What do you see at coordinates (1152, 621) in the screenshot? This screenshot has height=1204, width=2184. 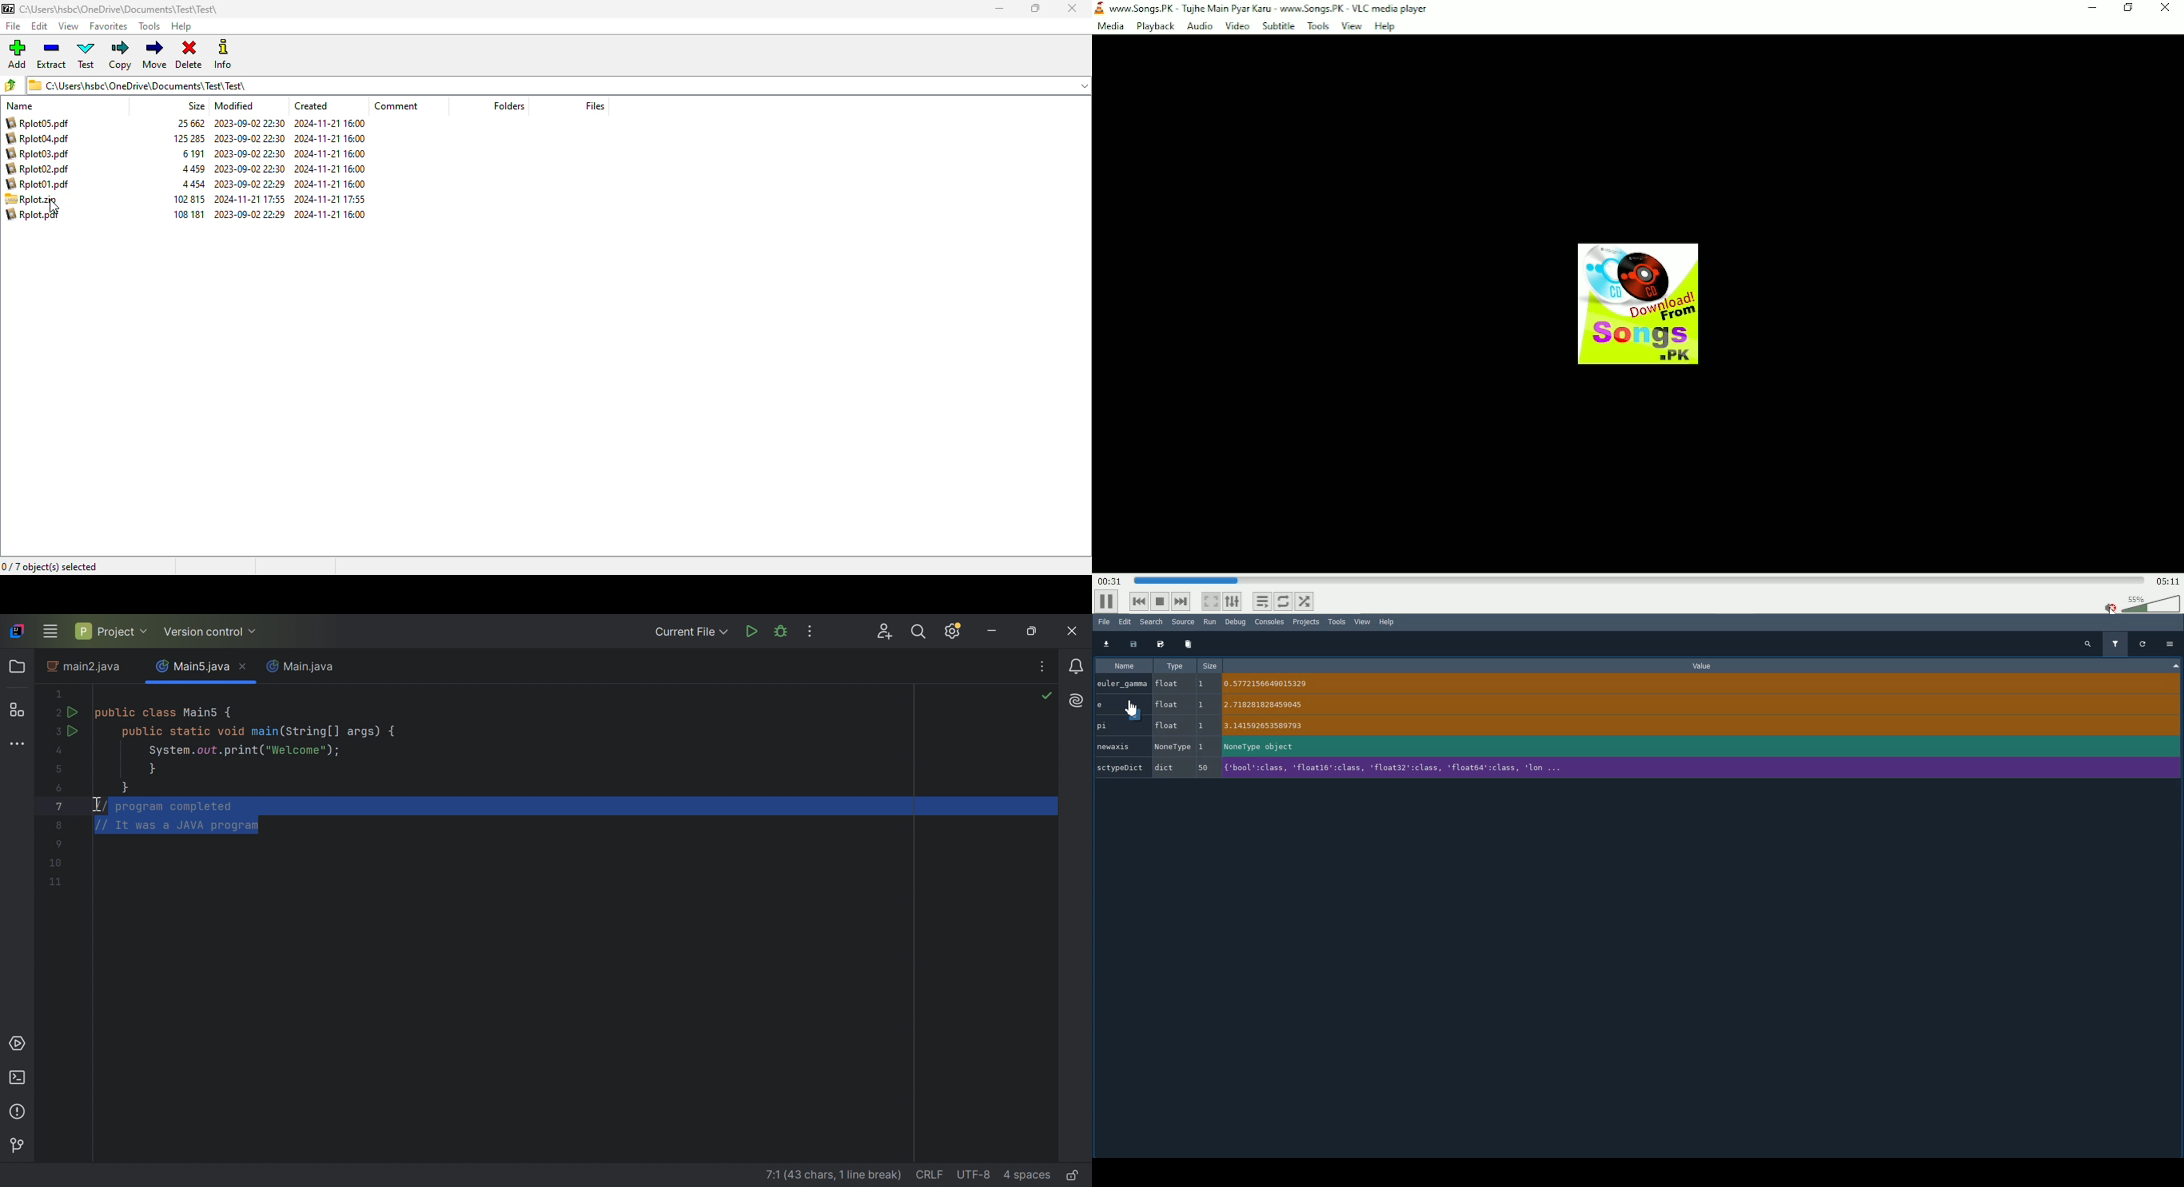 I see `Search` at bounding box center [1152, 621].